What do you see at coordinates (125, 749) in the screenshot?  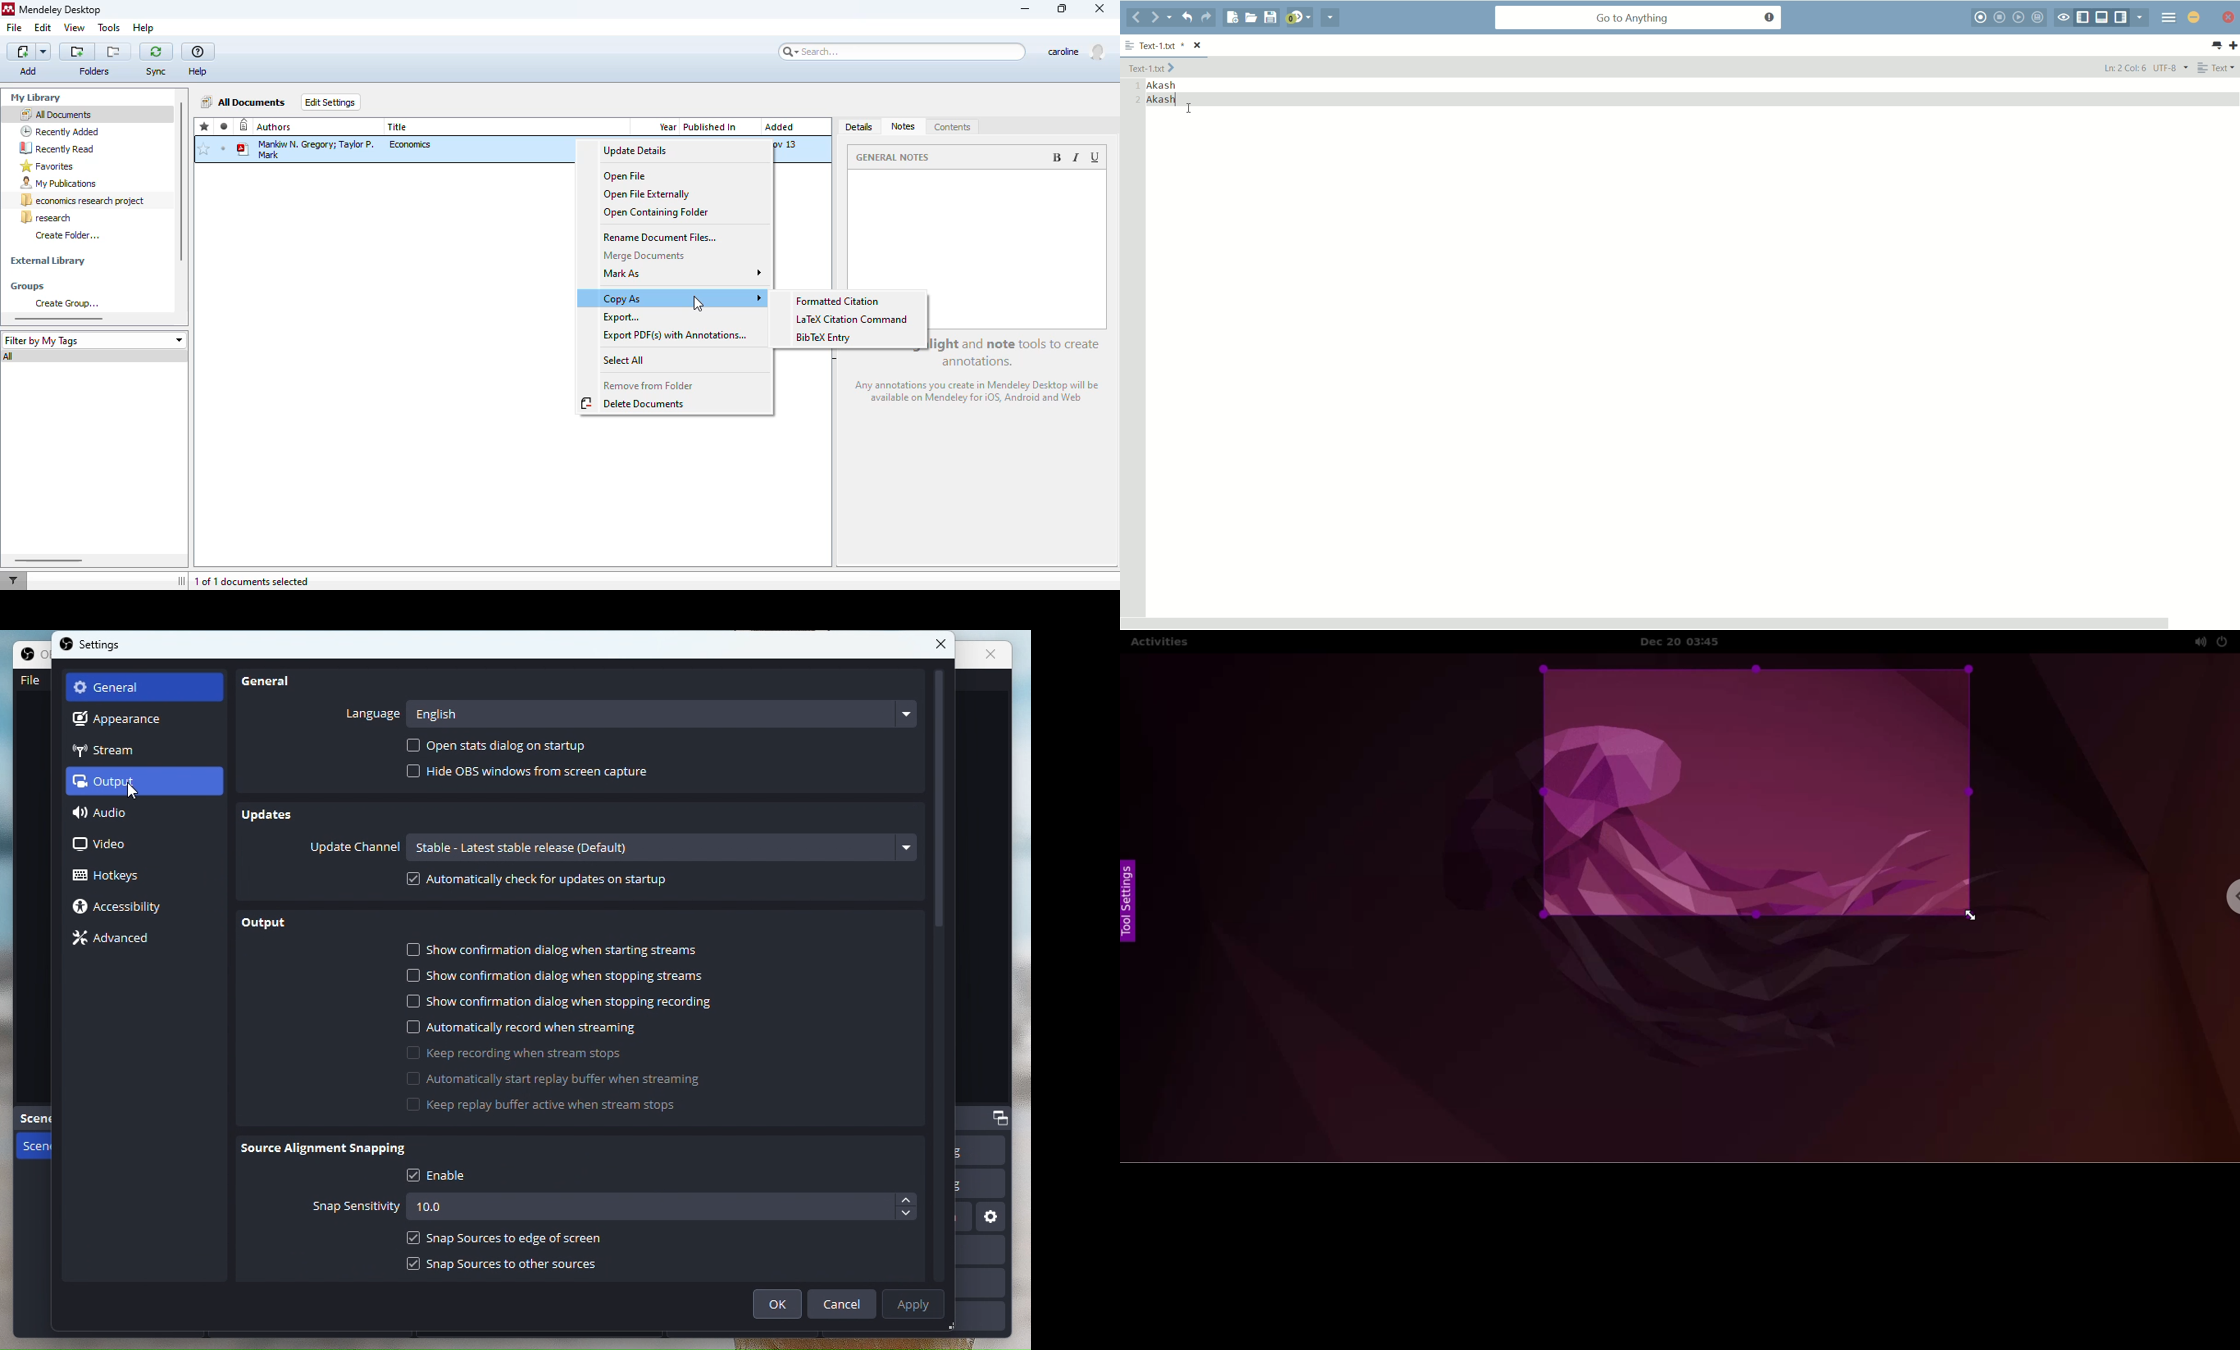 I see `Stream` at bounding box center [125, 749].